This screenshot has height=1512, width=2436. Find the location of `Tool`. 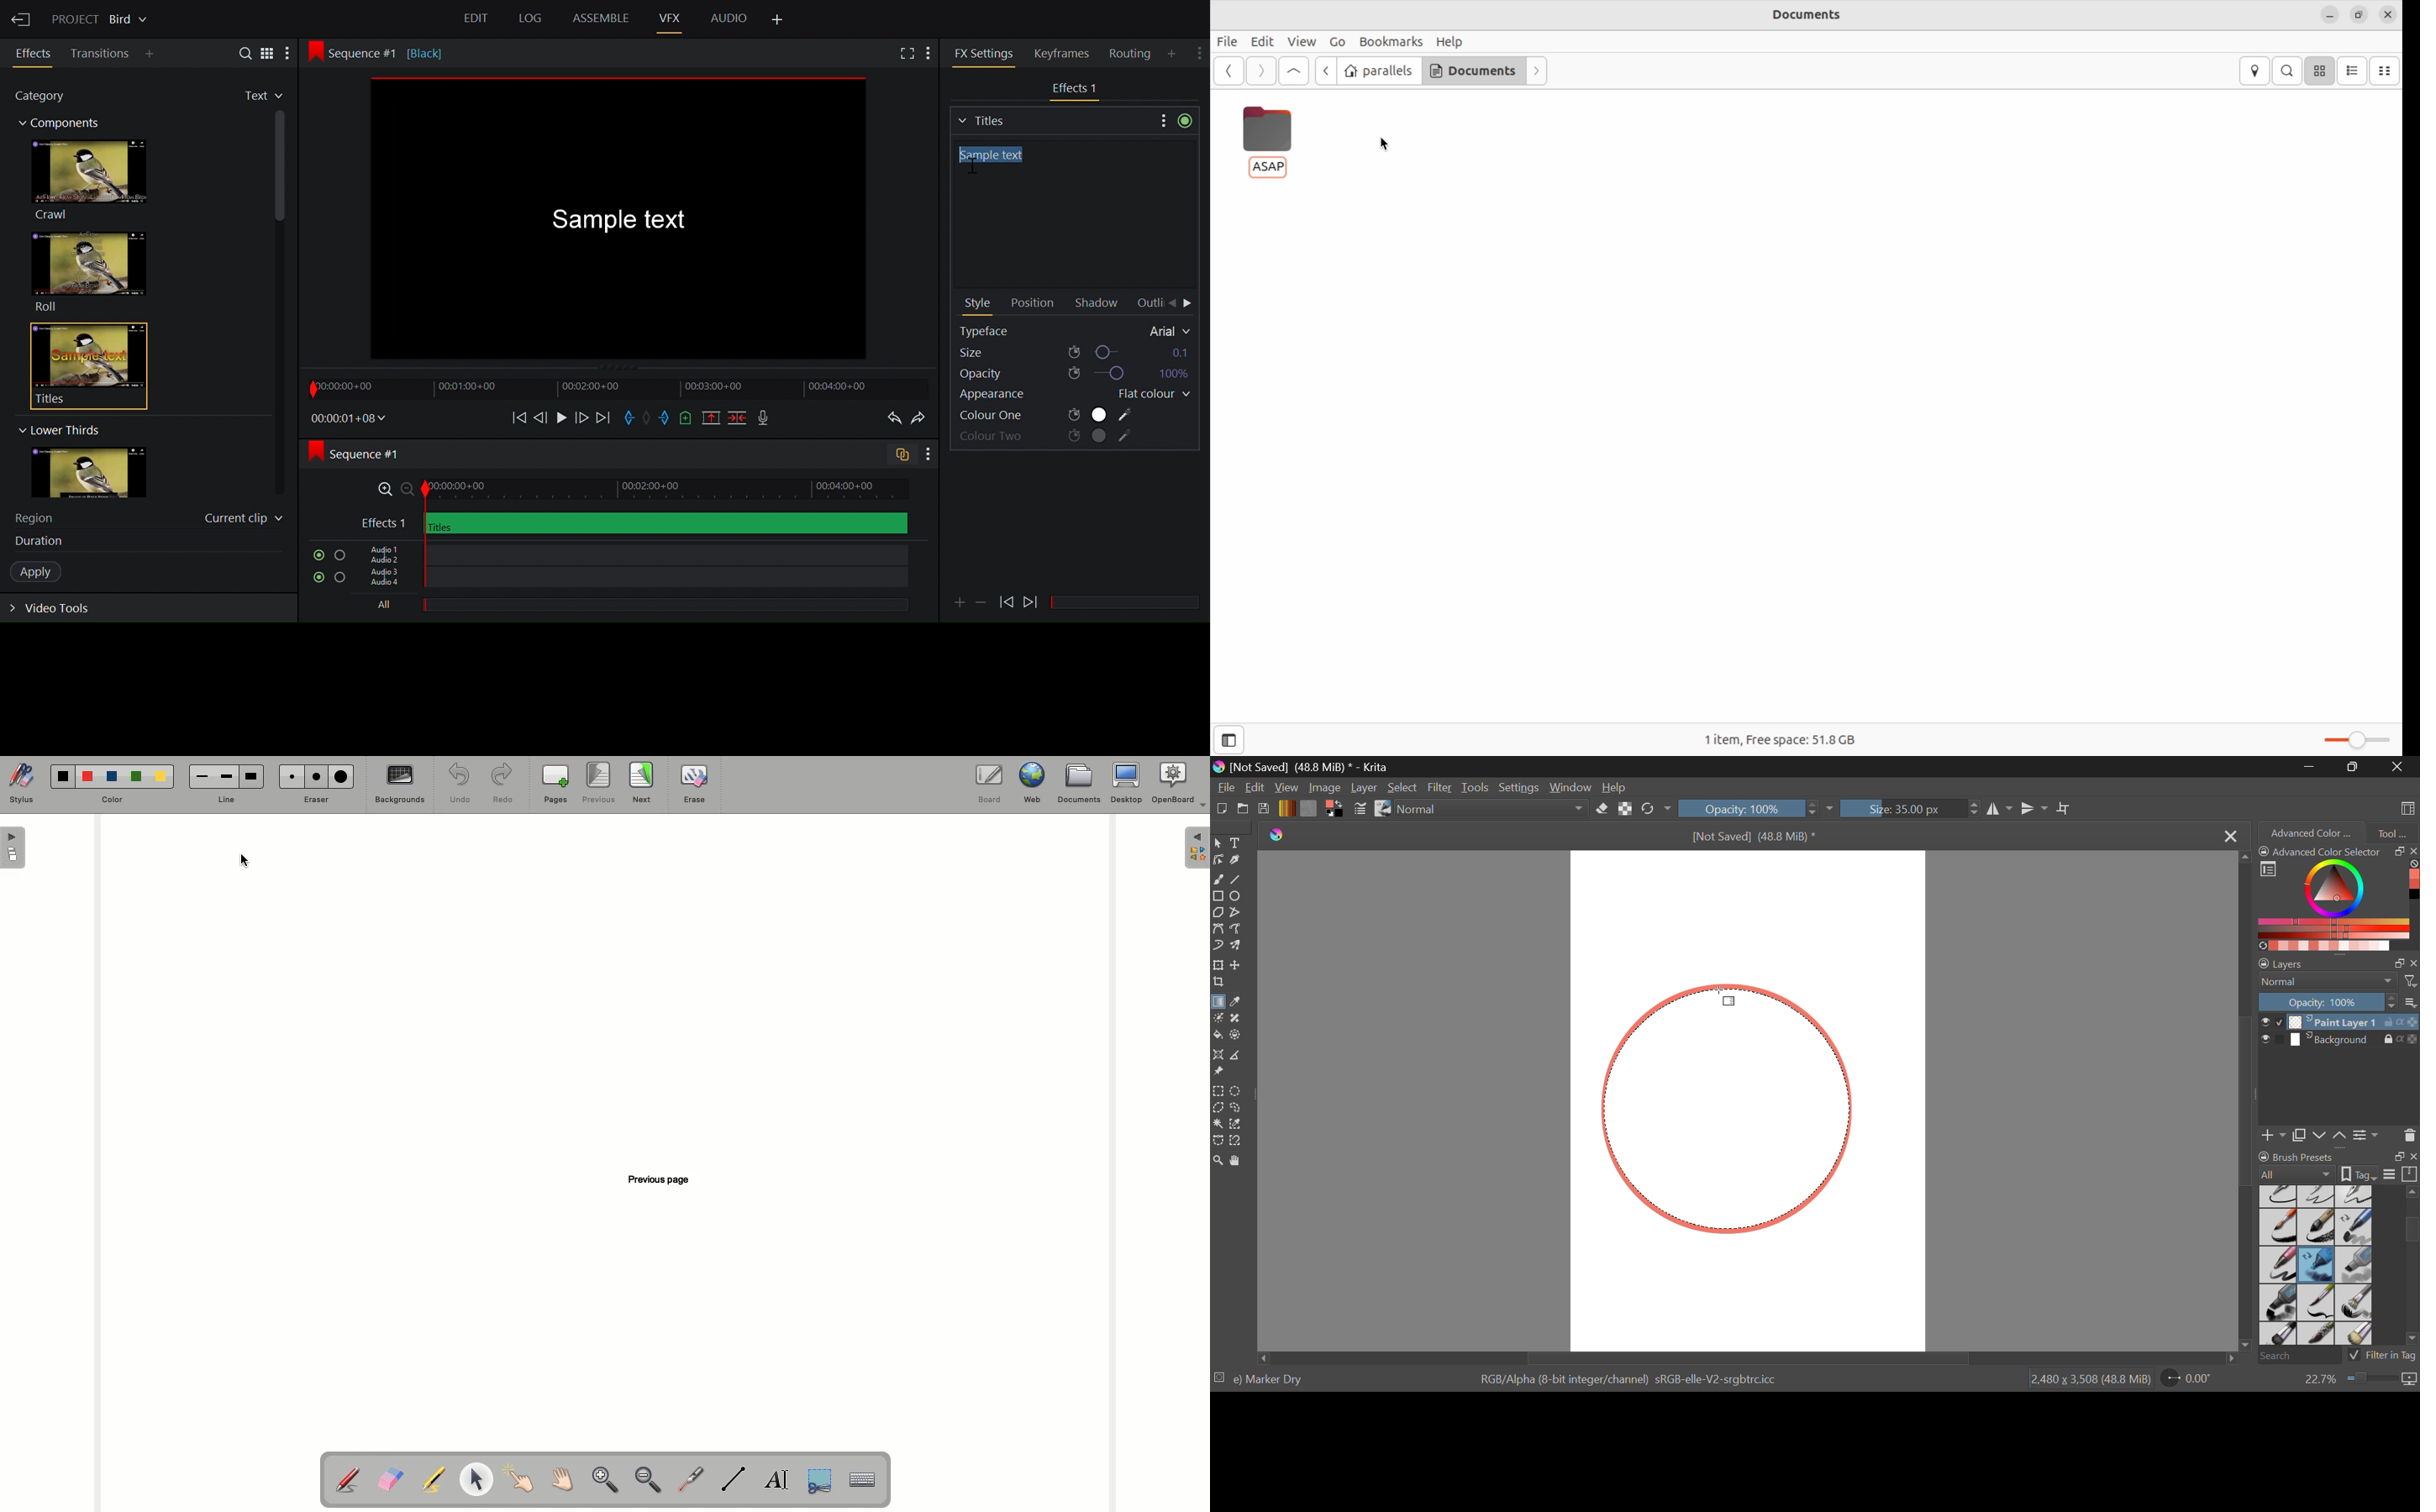

Tool is located at coordinates (2392, 832).